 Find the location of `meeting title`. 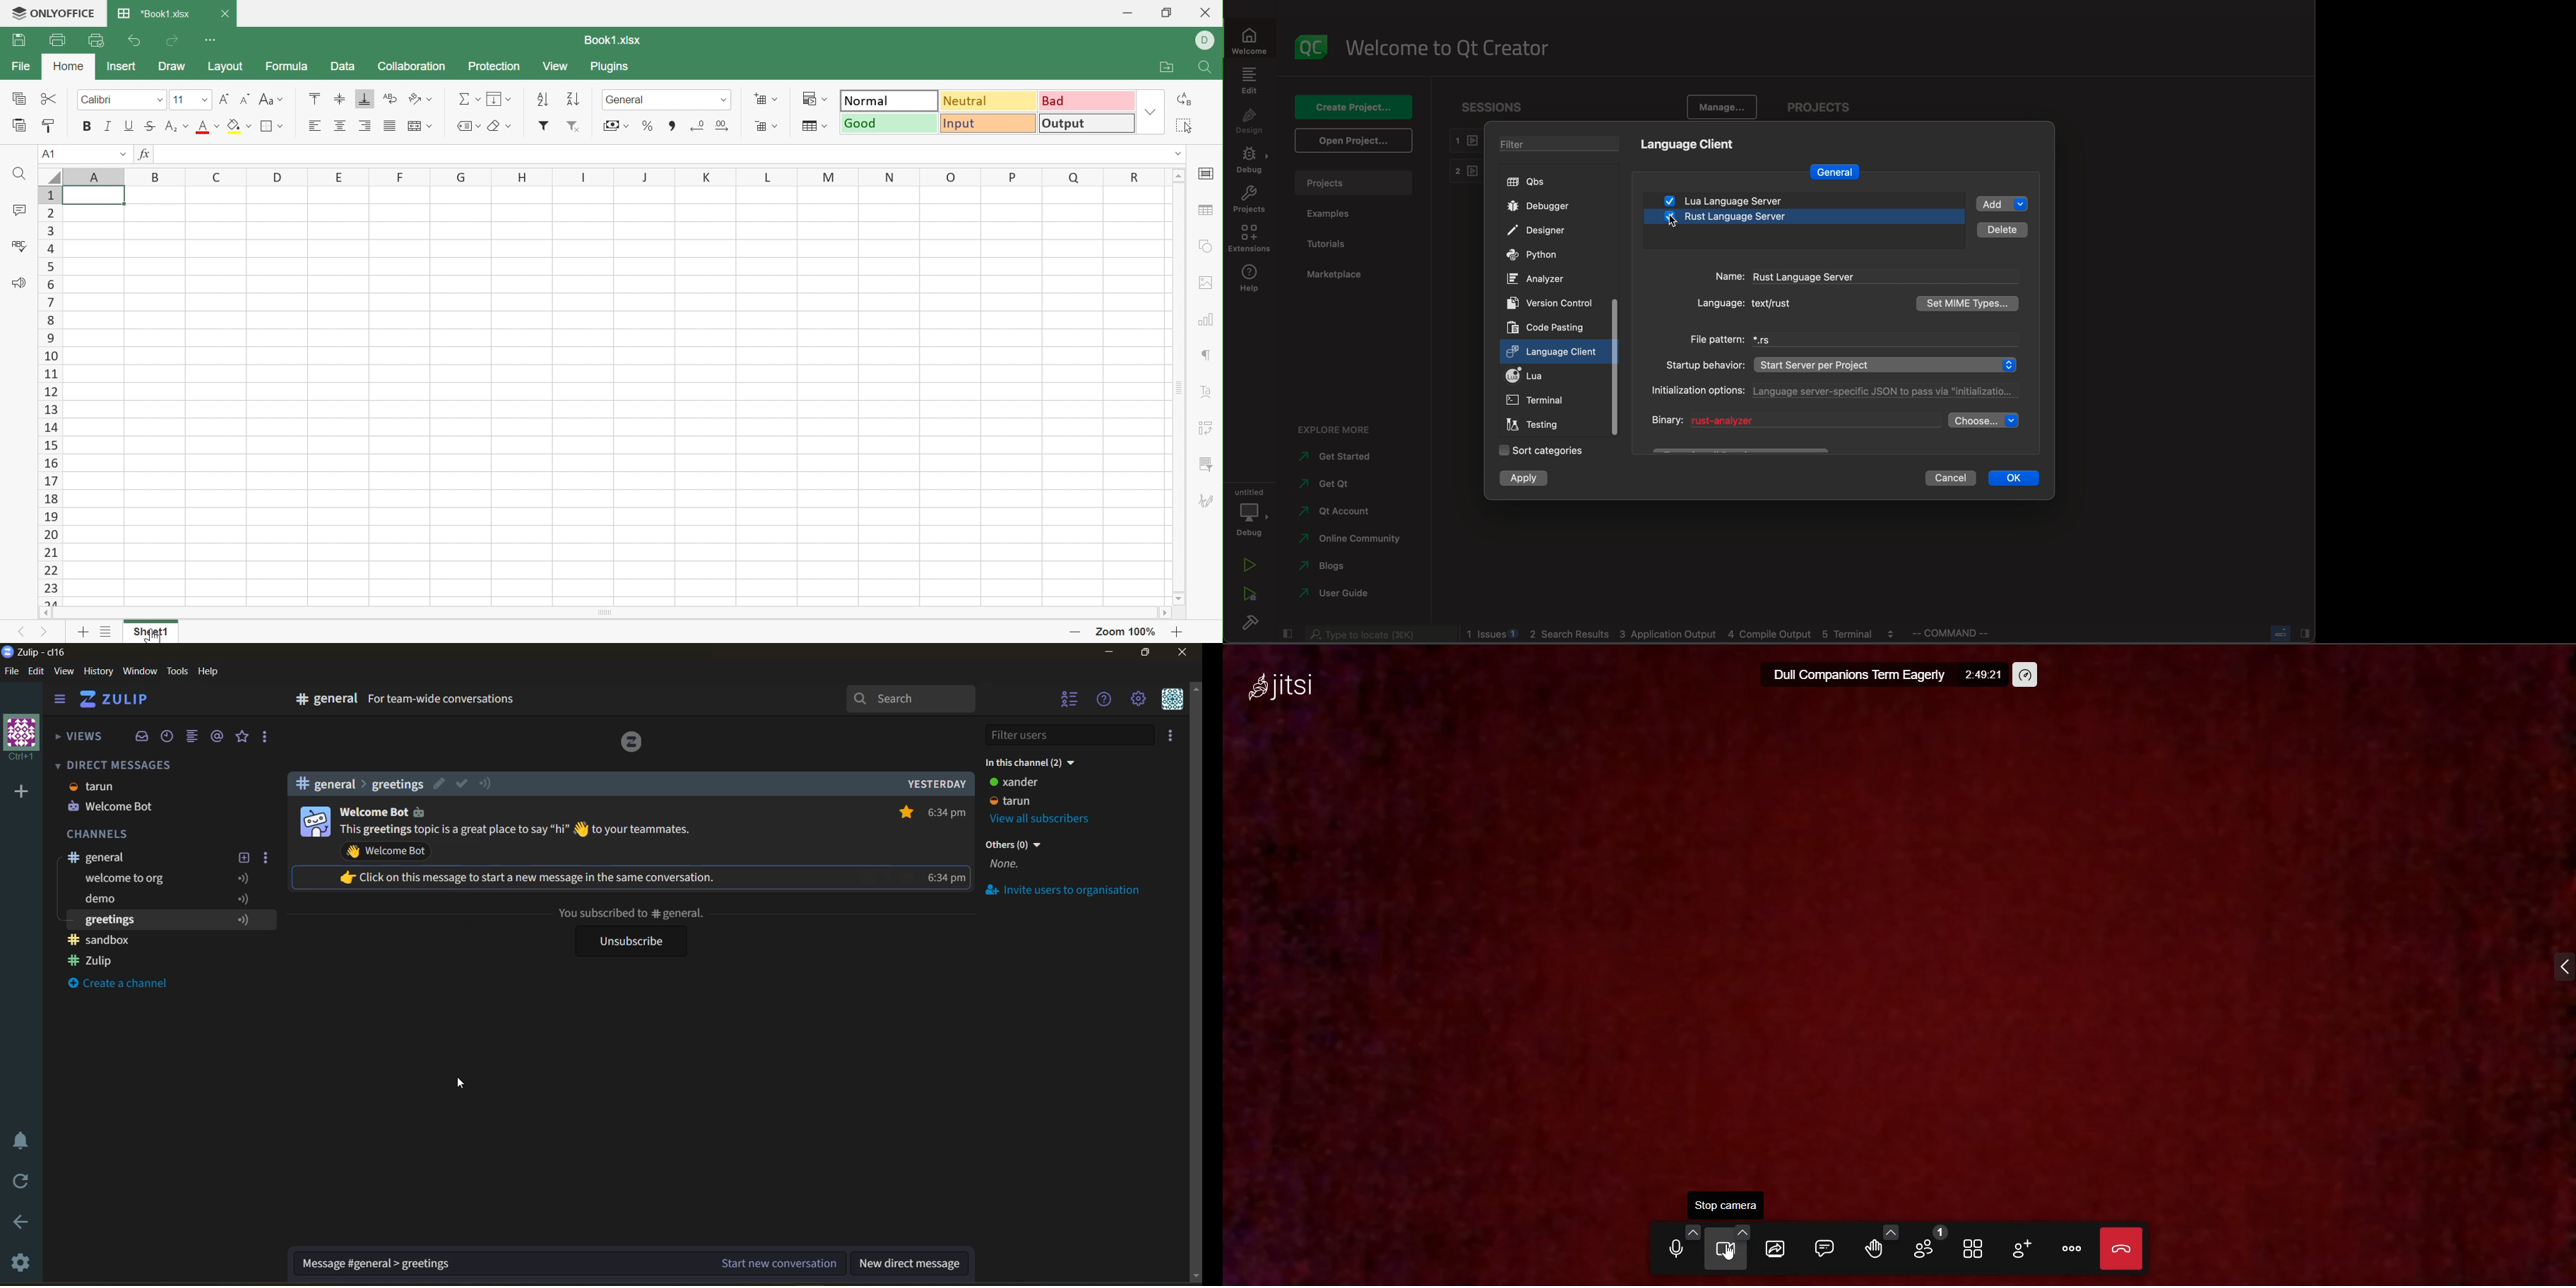

meeting title is located at coordinates (1856, 676).